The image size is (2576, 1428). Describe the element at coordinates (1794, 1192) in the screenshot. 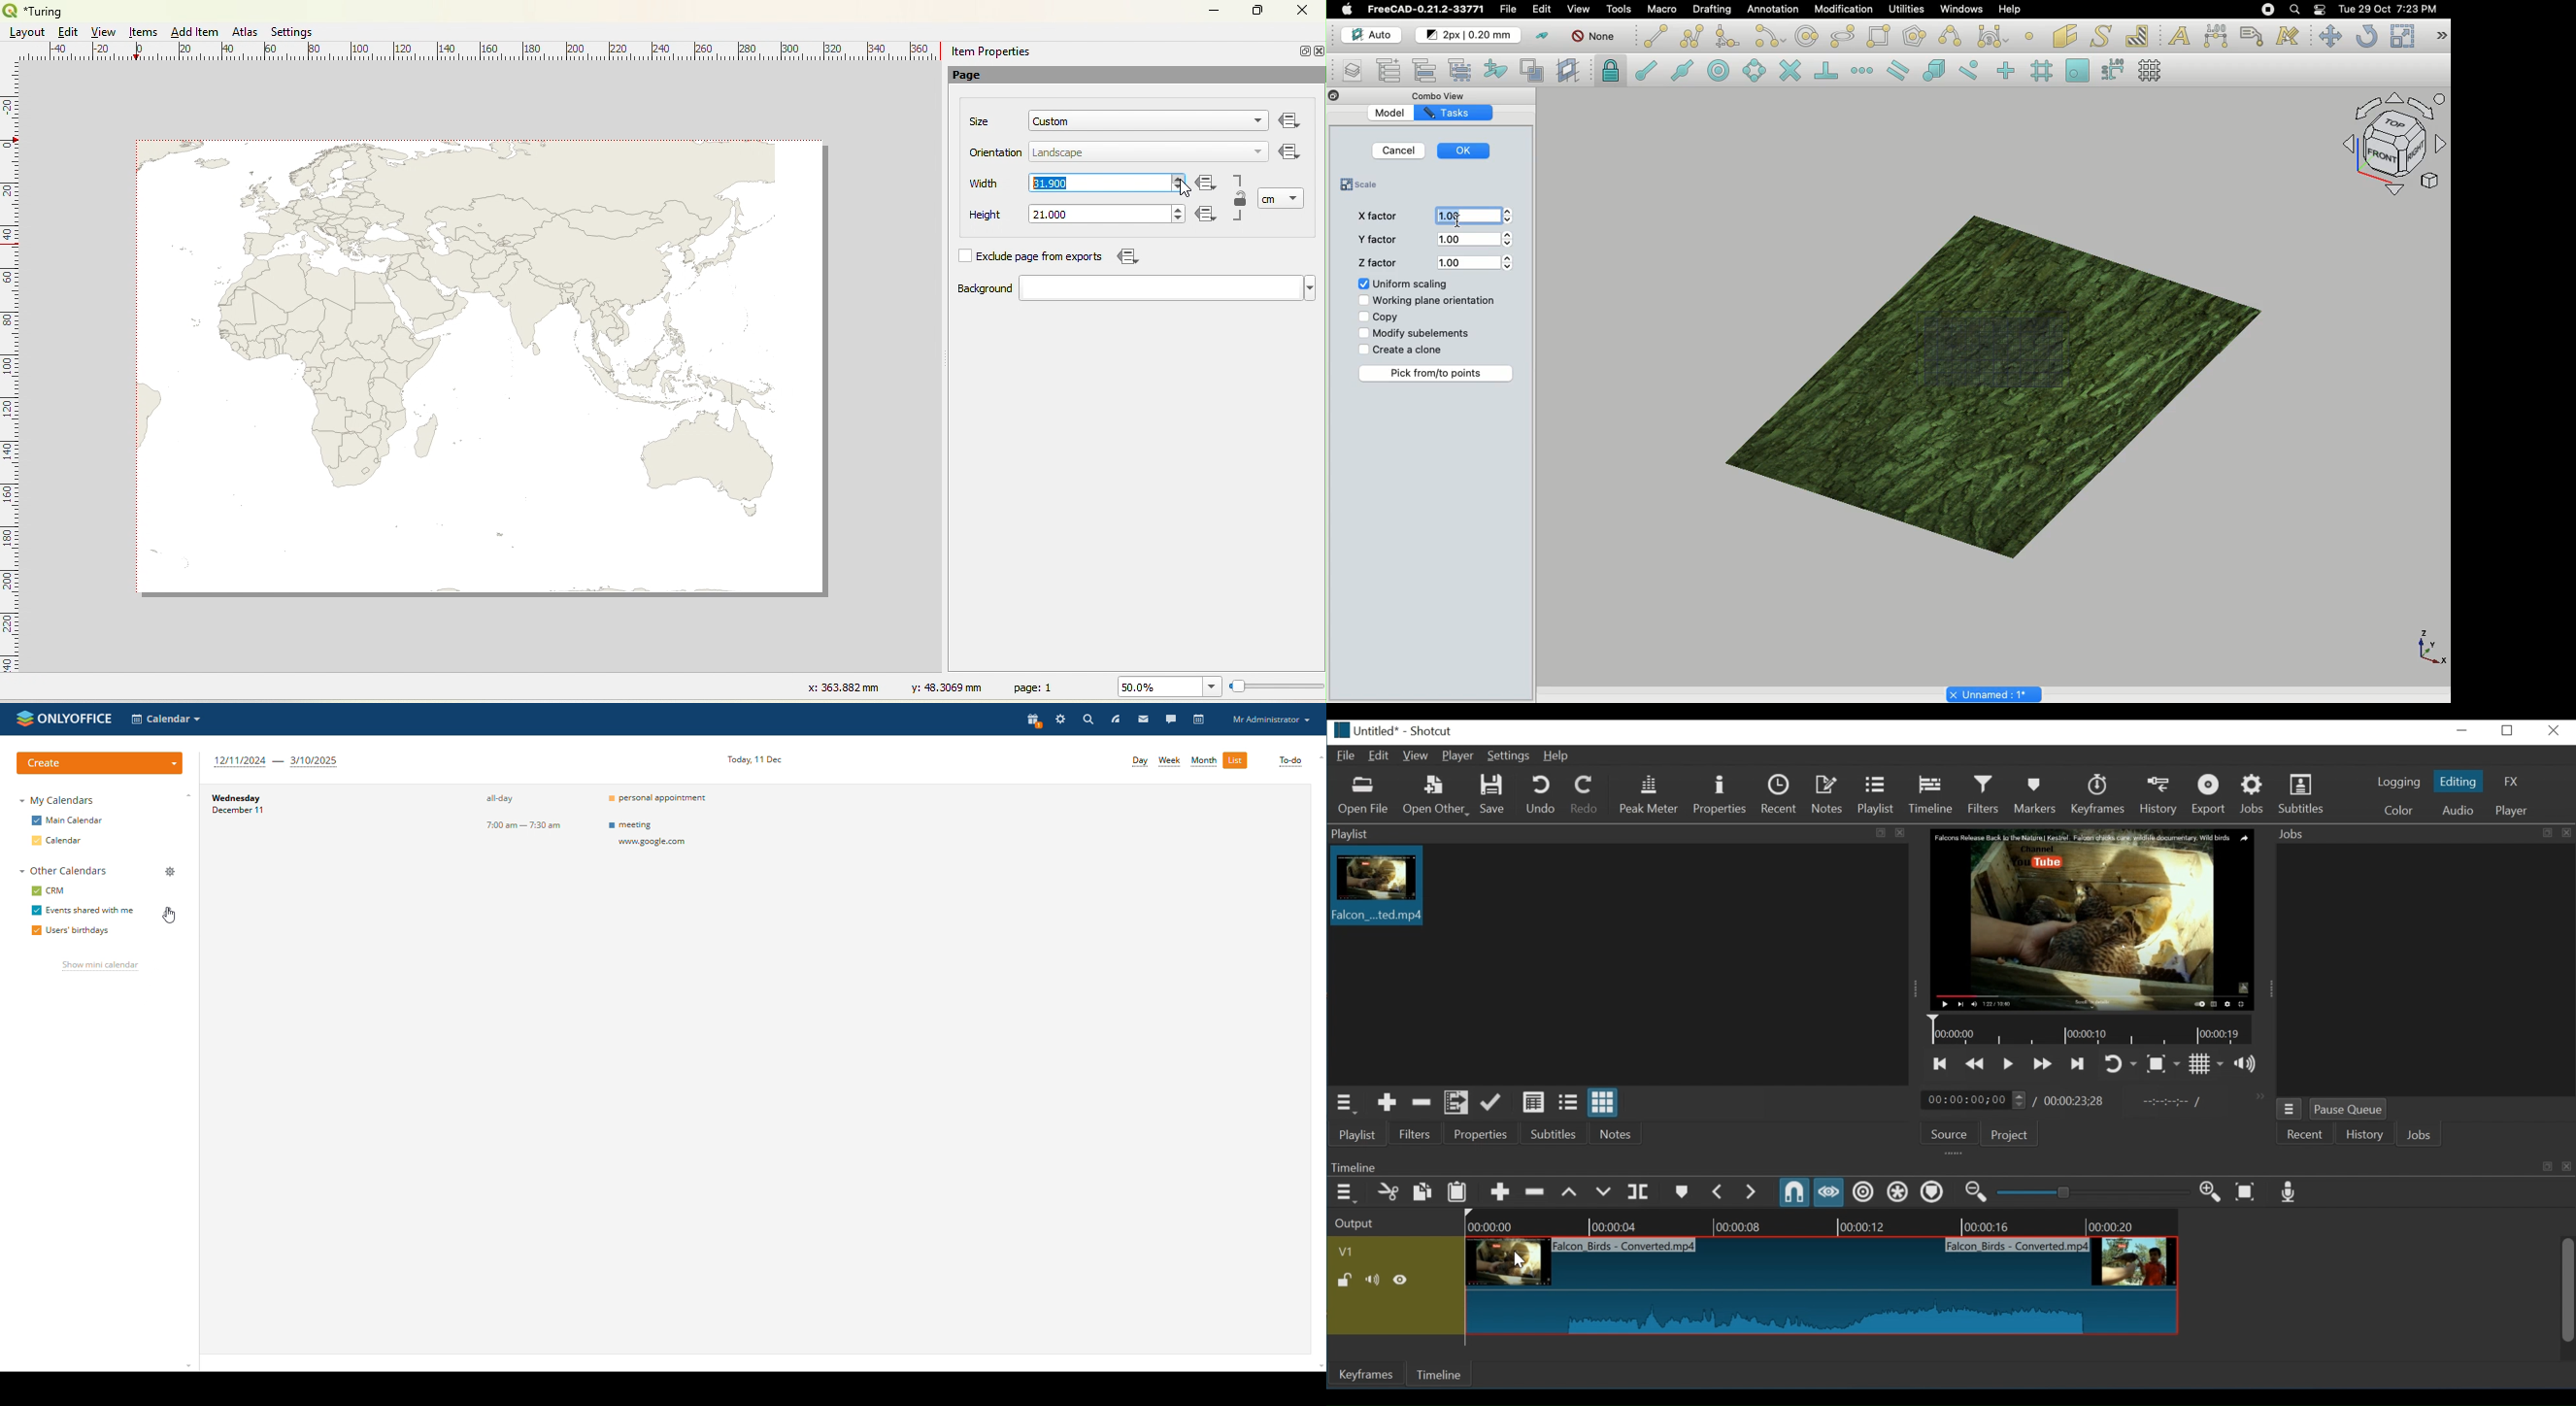

I see `Snap` at that location.